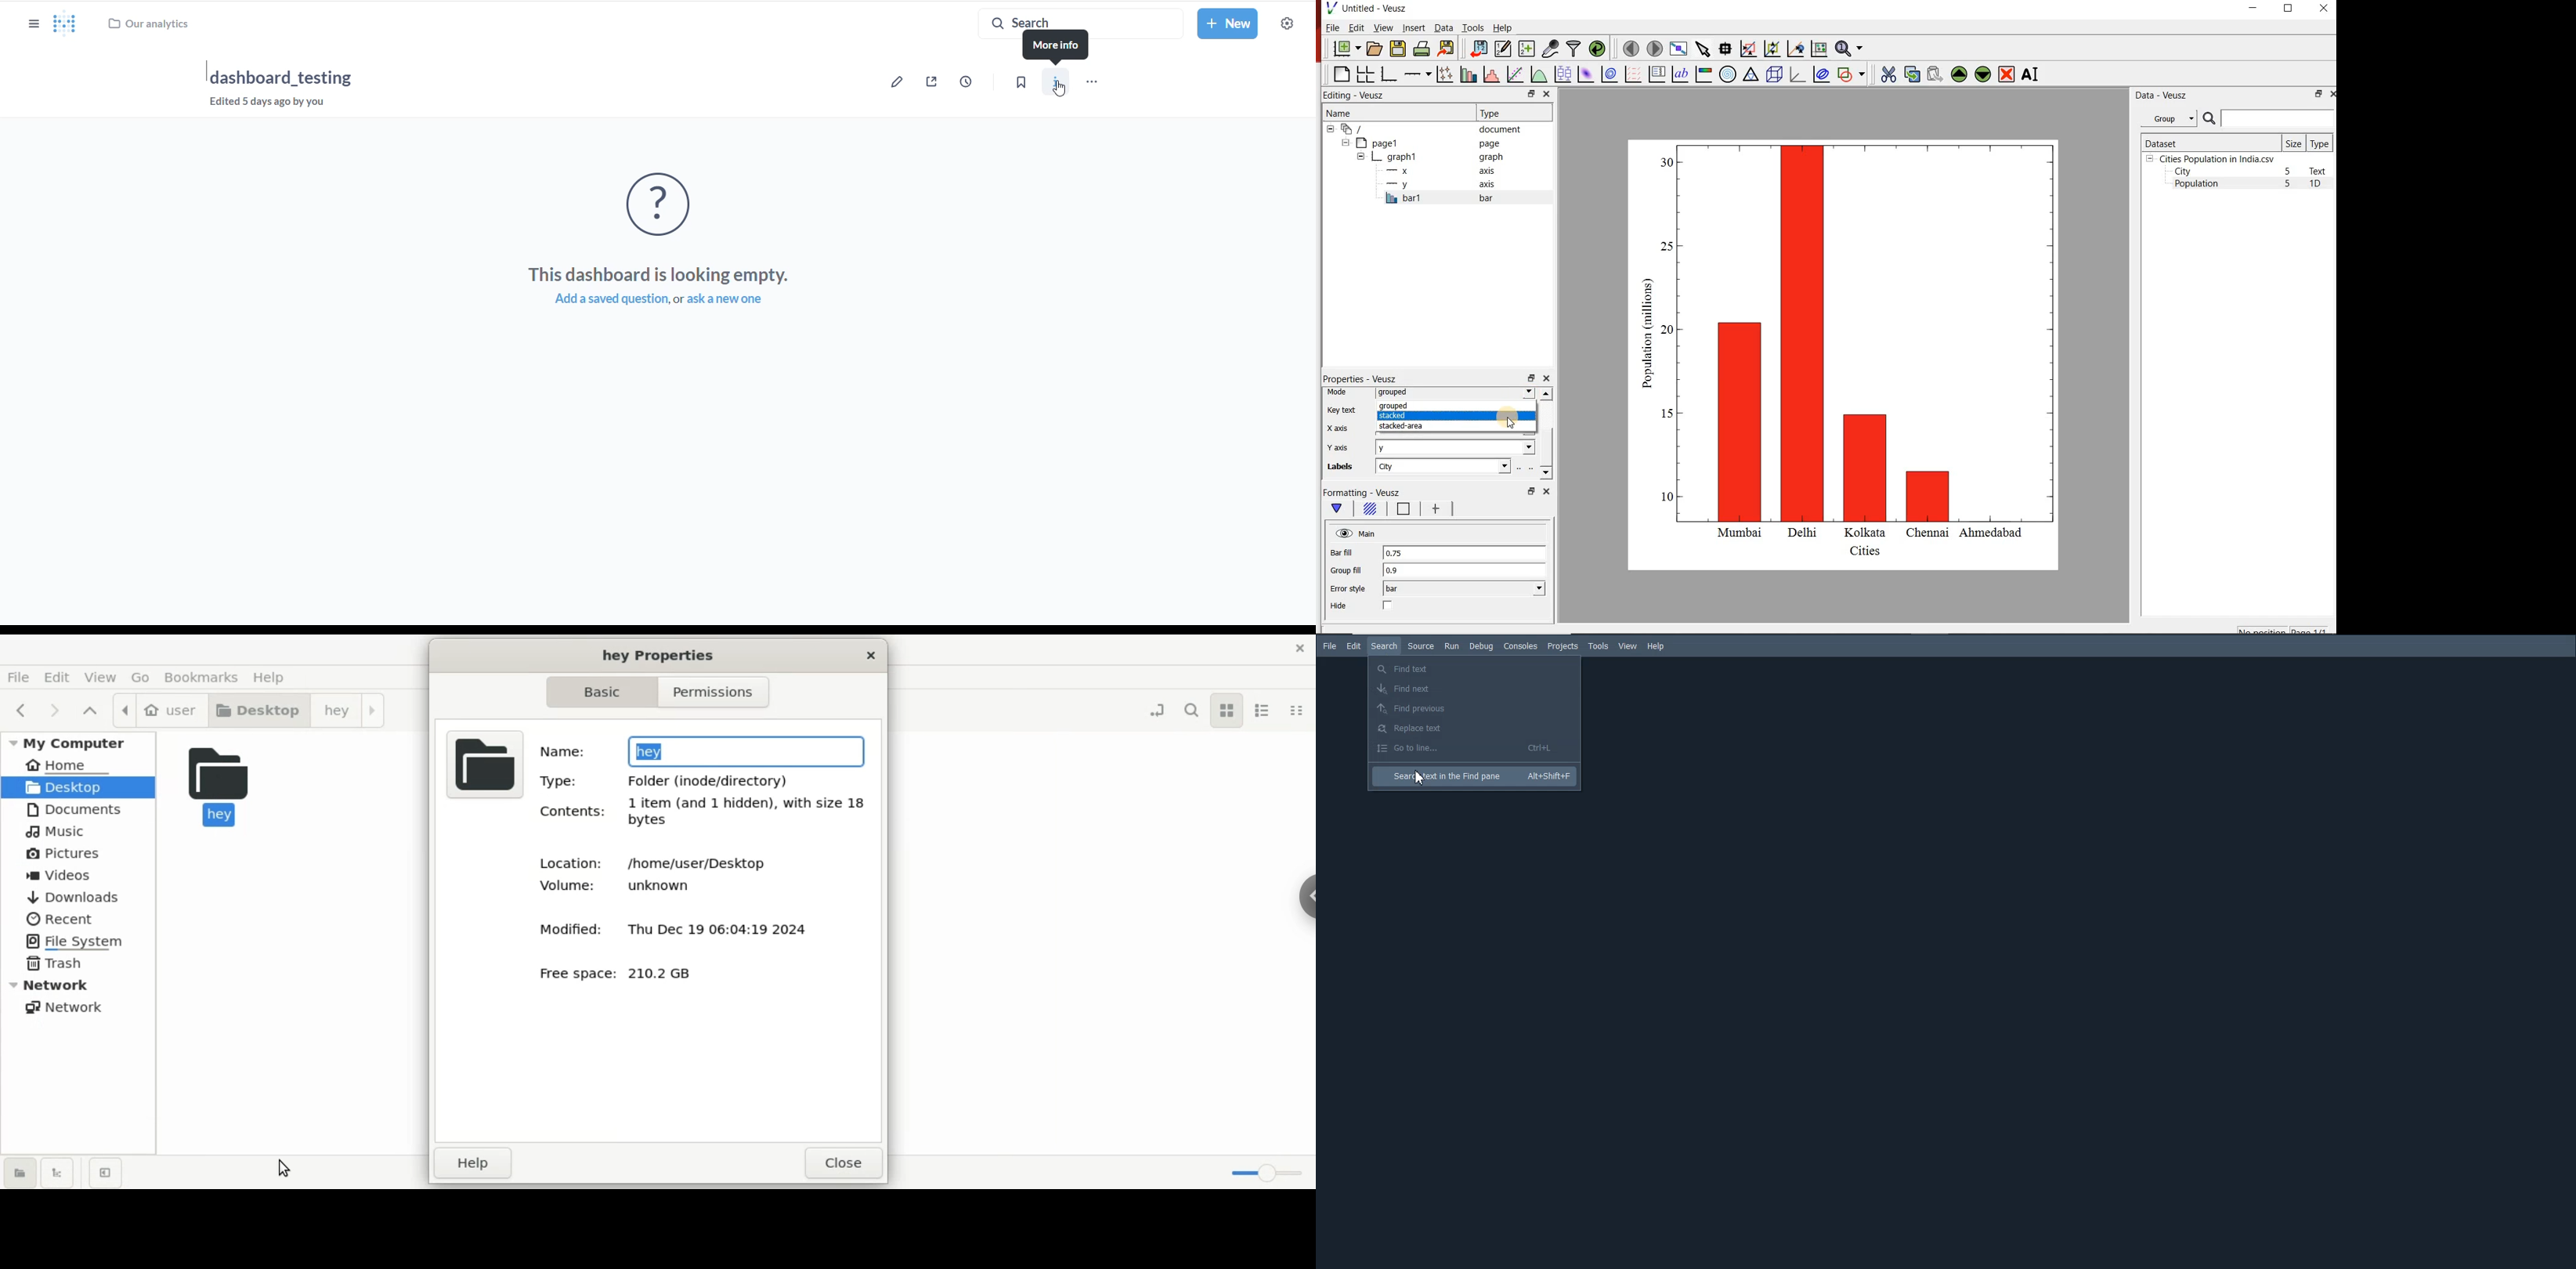  I want to click on CLOSE, so click(2323, 10).